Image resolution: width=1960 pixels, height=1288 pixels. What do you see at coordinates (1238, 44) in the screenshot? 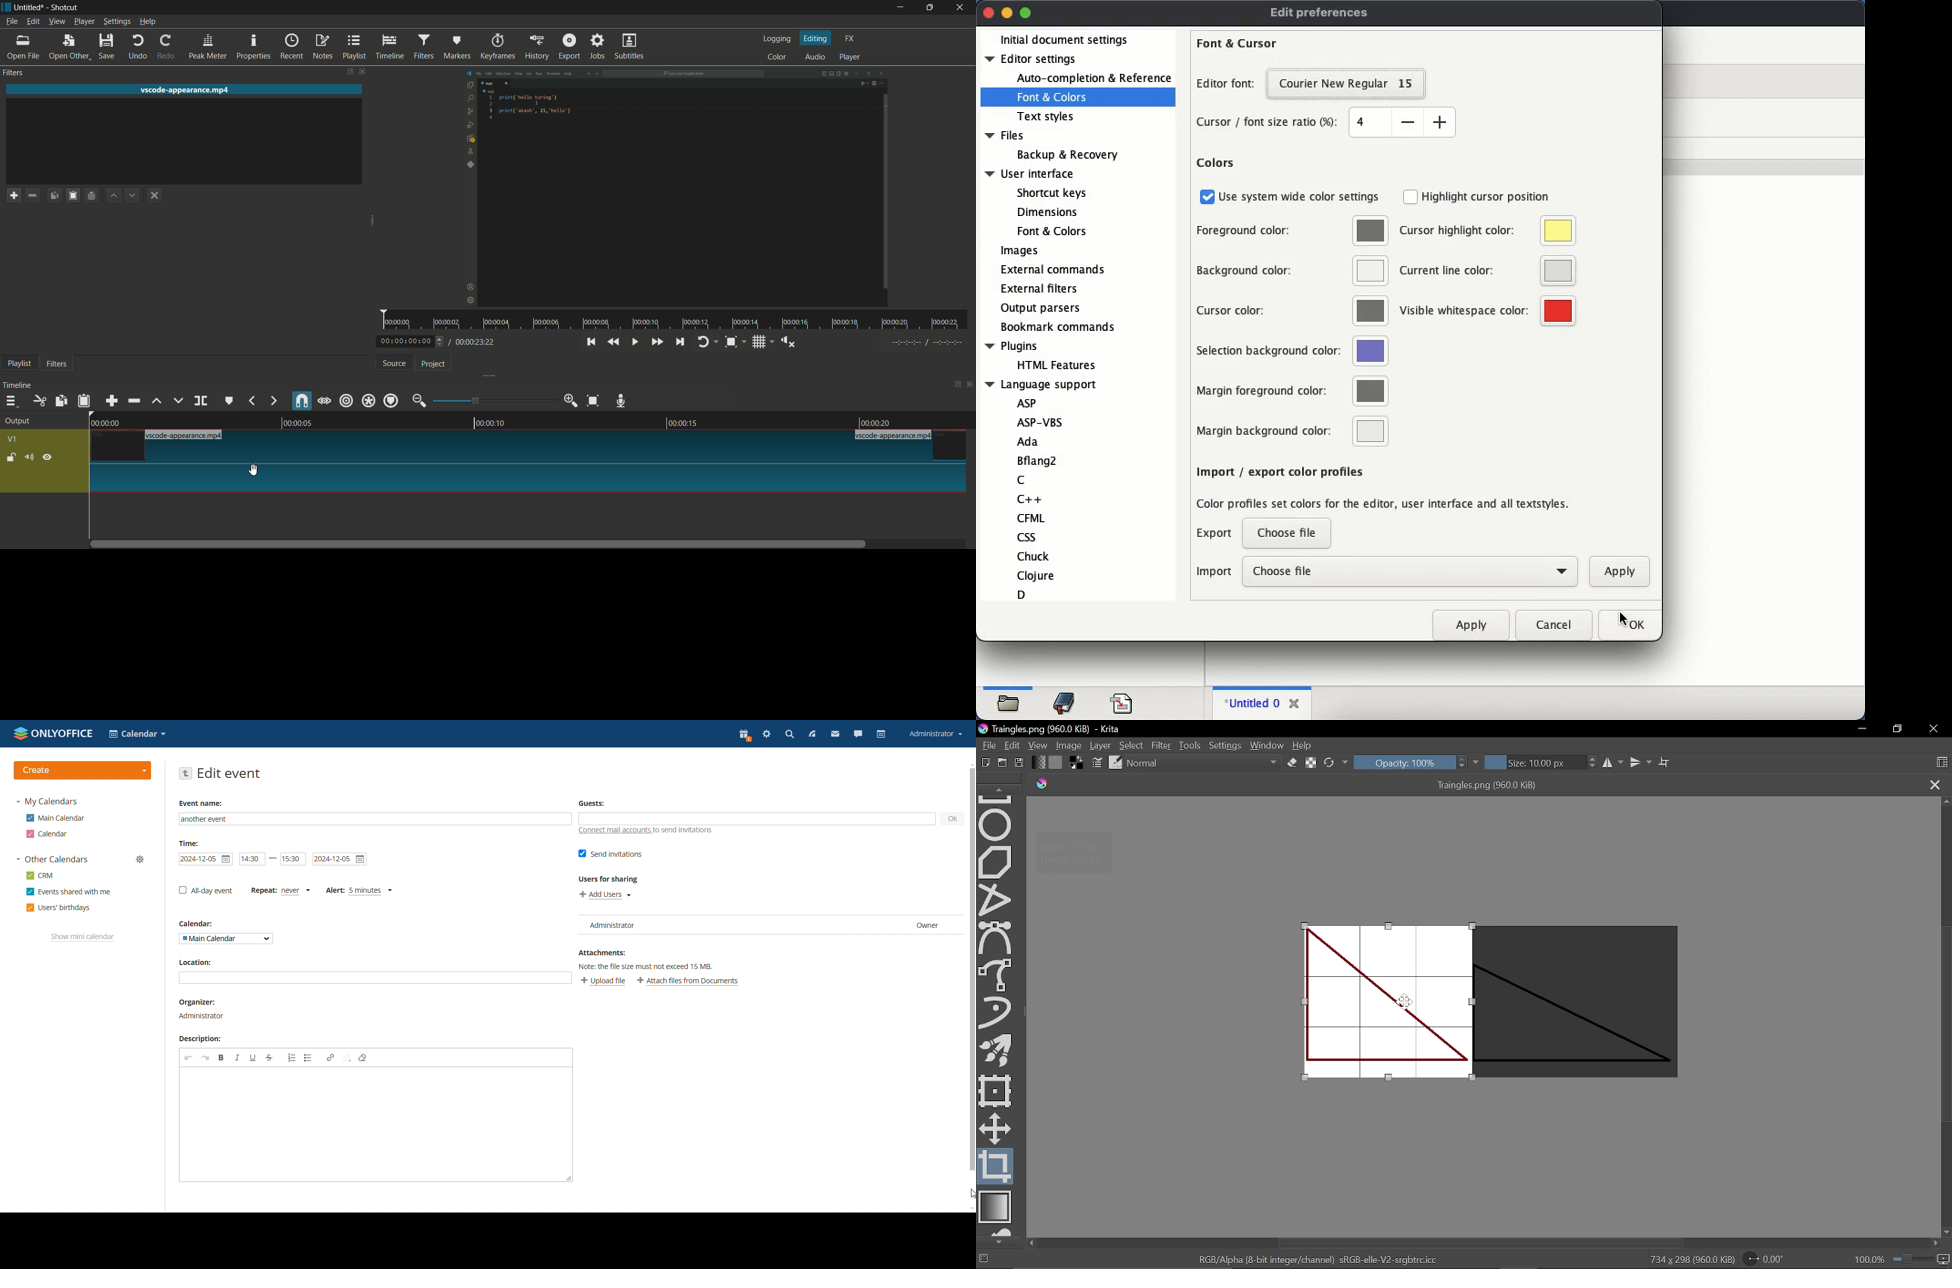
I see `font and cursor` at bounding box center [1238, 44].